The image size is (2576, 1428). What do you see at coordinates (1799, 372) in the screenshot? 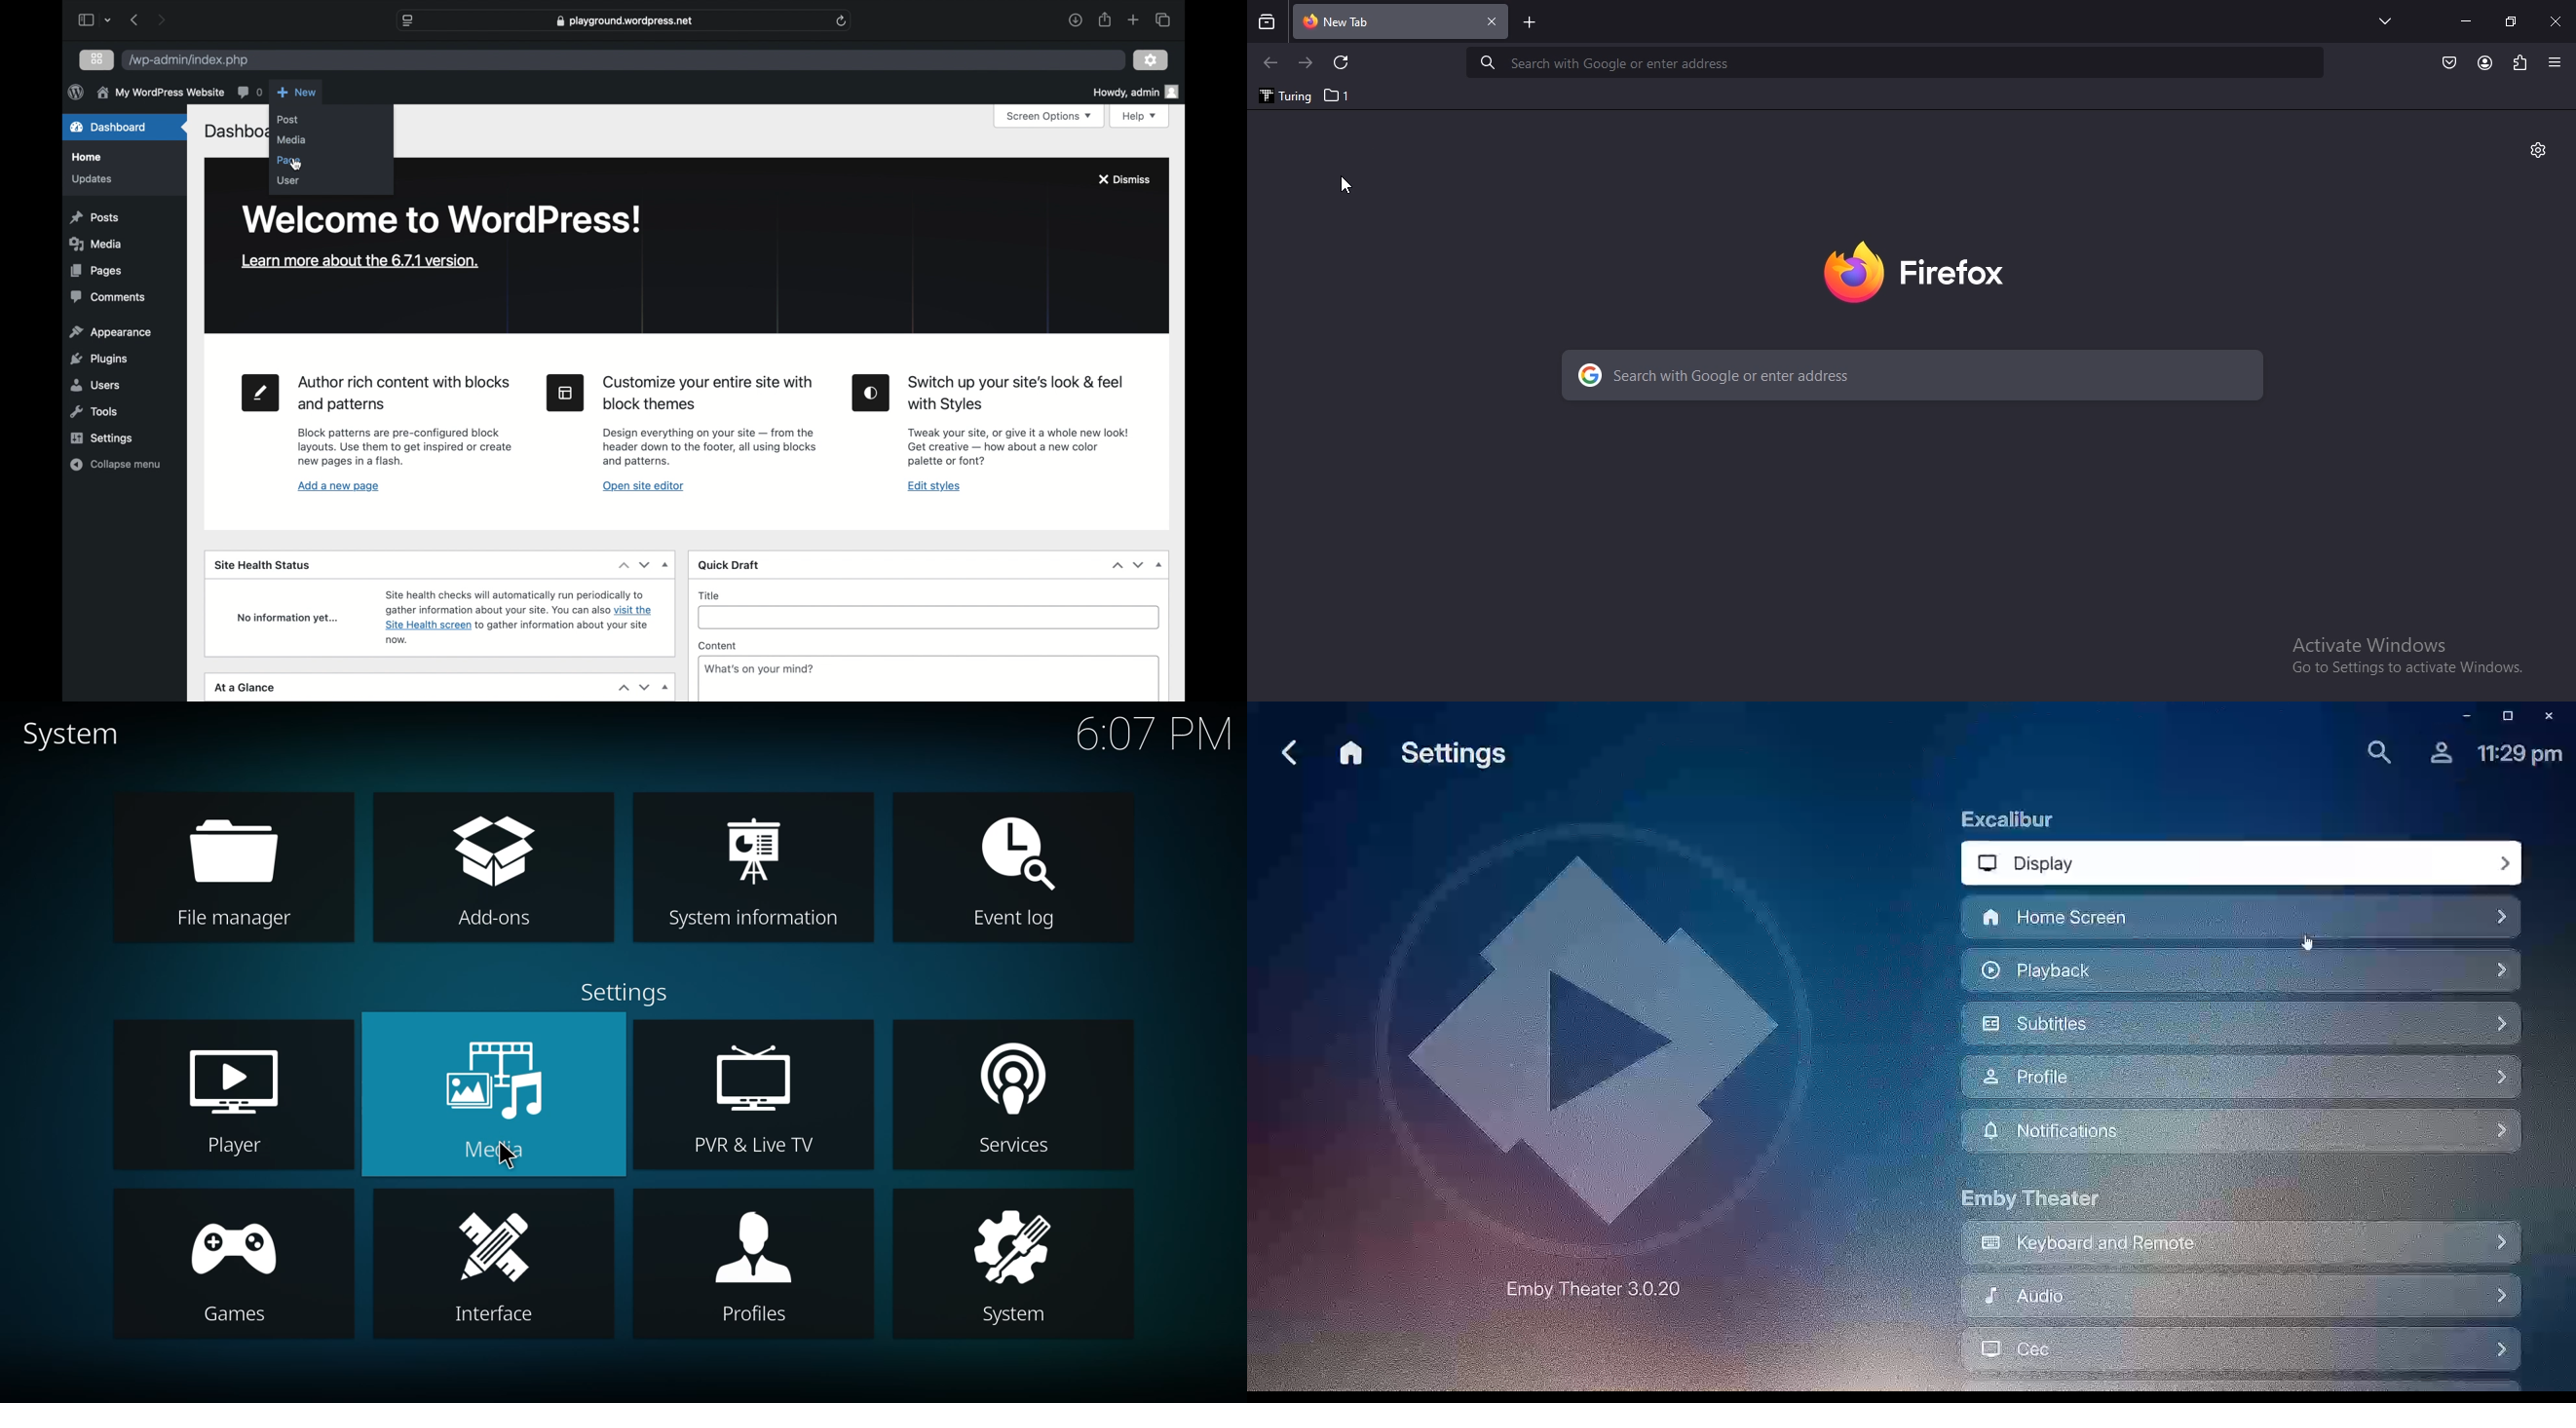
I see `search with Google or enter address` at bounding box center [1799, 372].